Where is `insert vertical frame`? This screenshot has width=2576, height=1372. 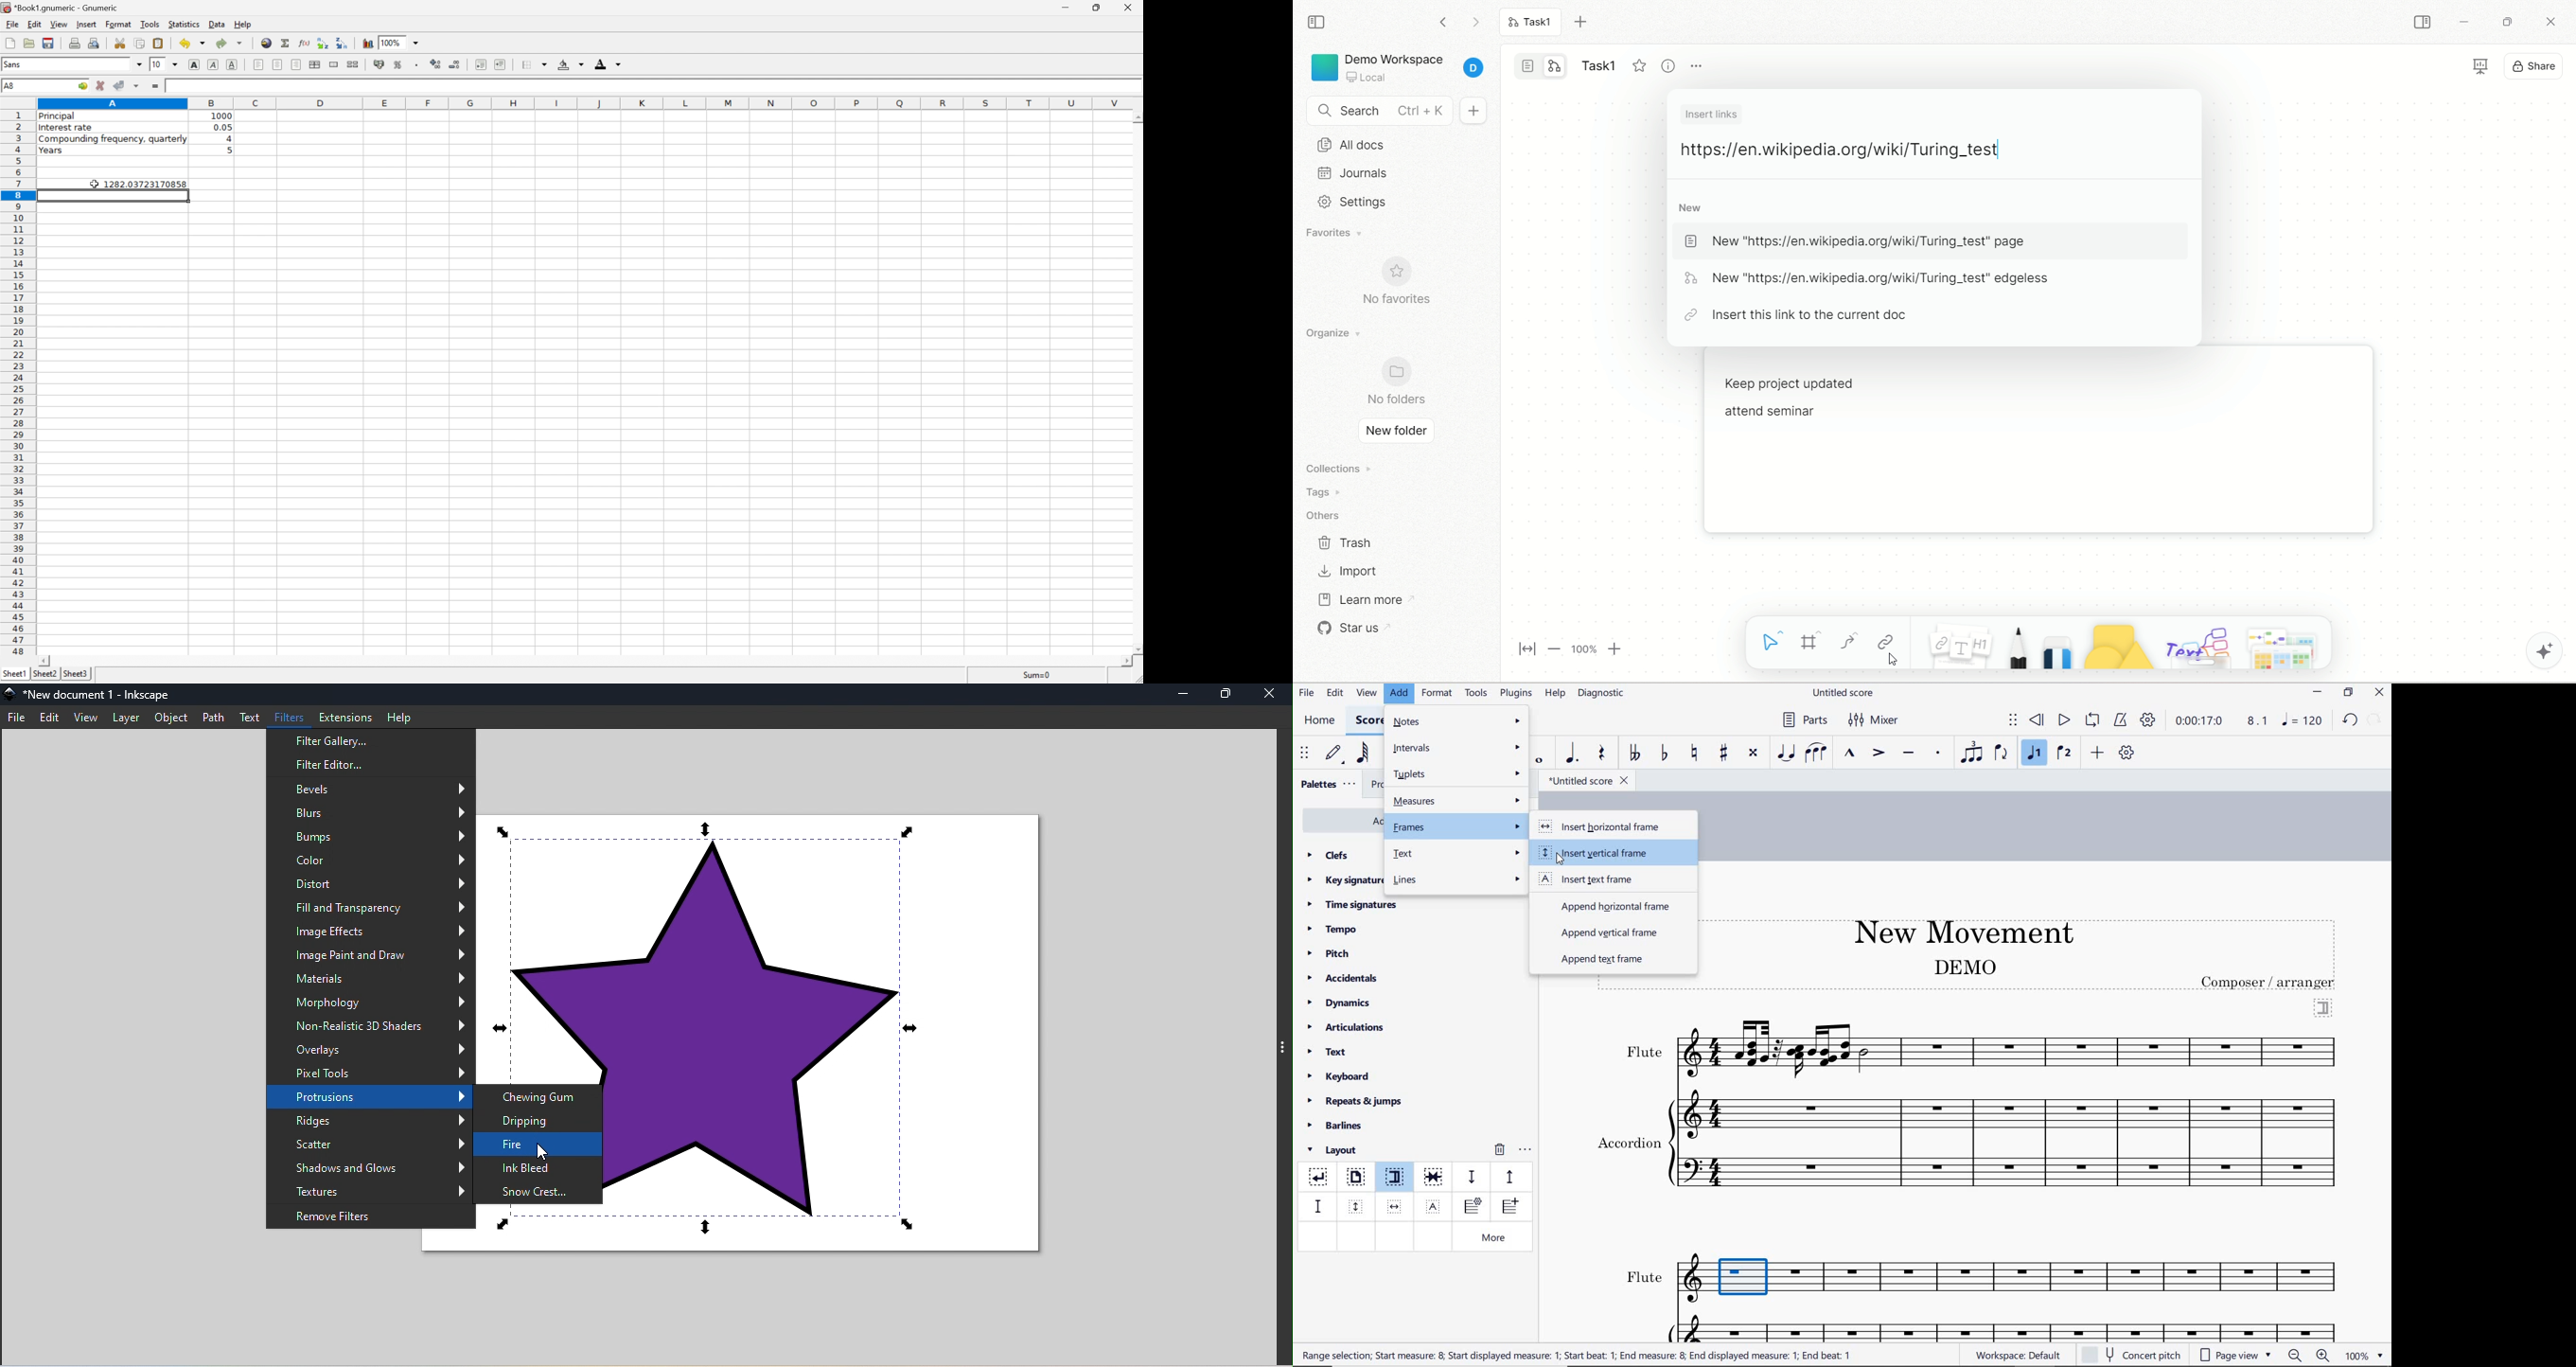
insert vertical frame is located at coordinates (1605, 854).